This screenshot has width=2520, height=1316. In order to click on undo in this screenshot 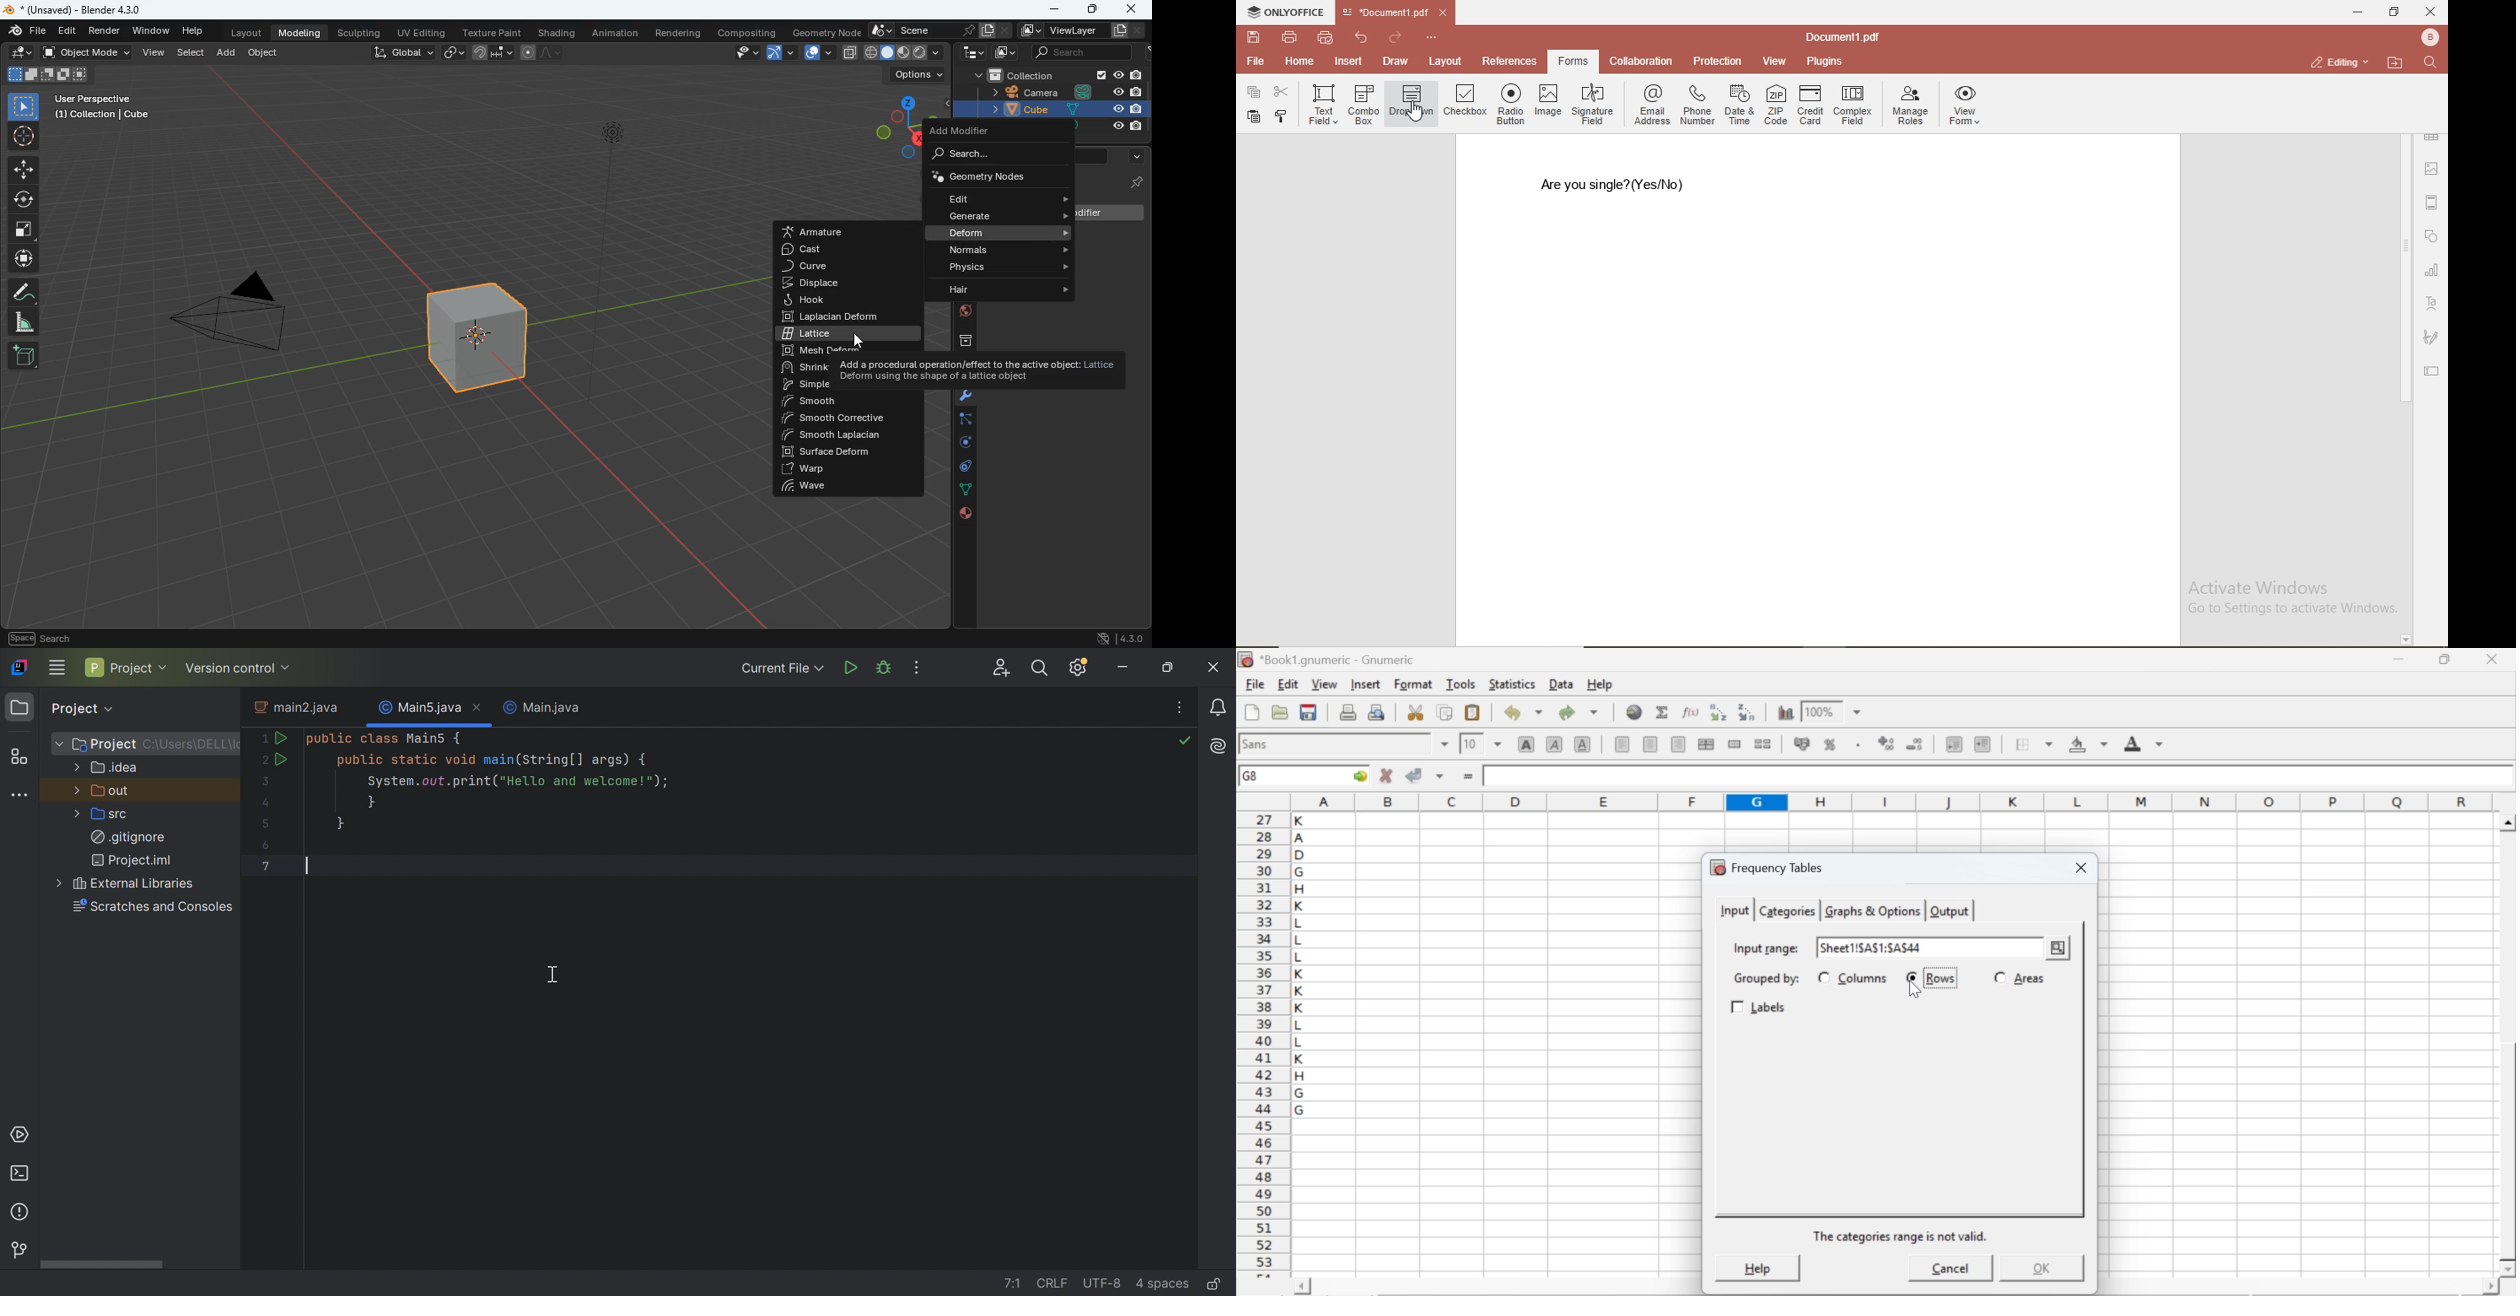, I will do `click(1522, 713)`.